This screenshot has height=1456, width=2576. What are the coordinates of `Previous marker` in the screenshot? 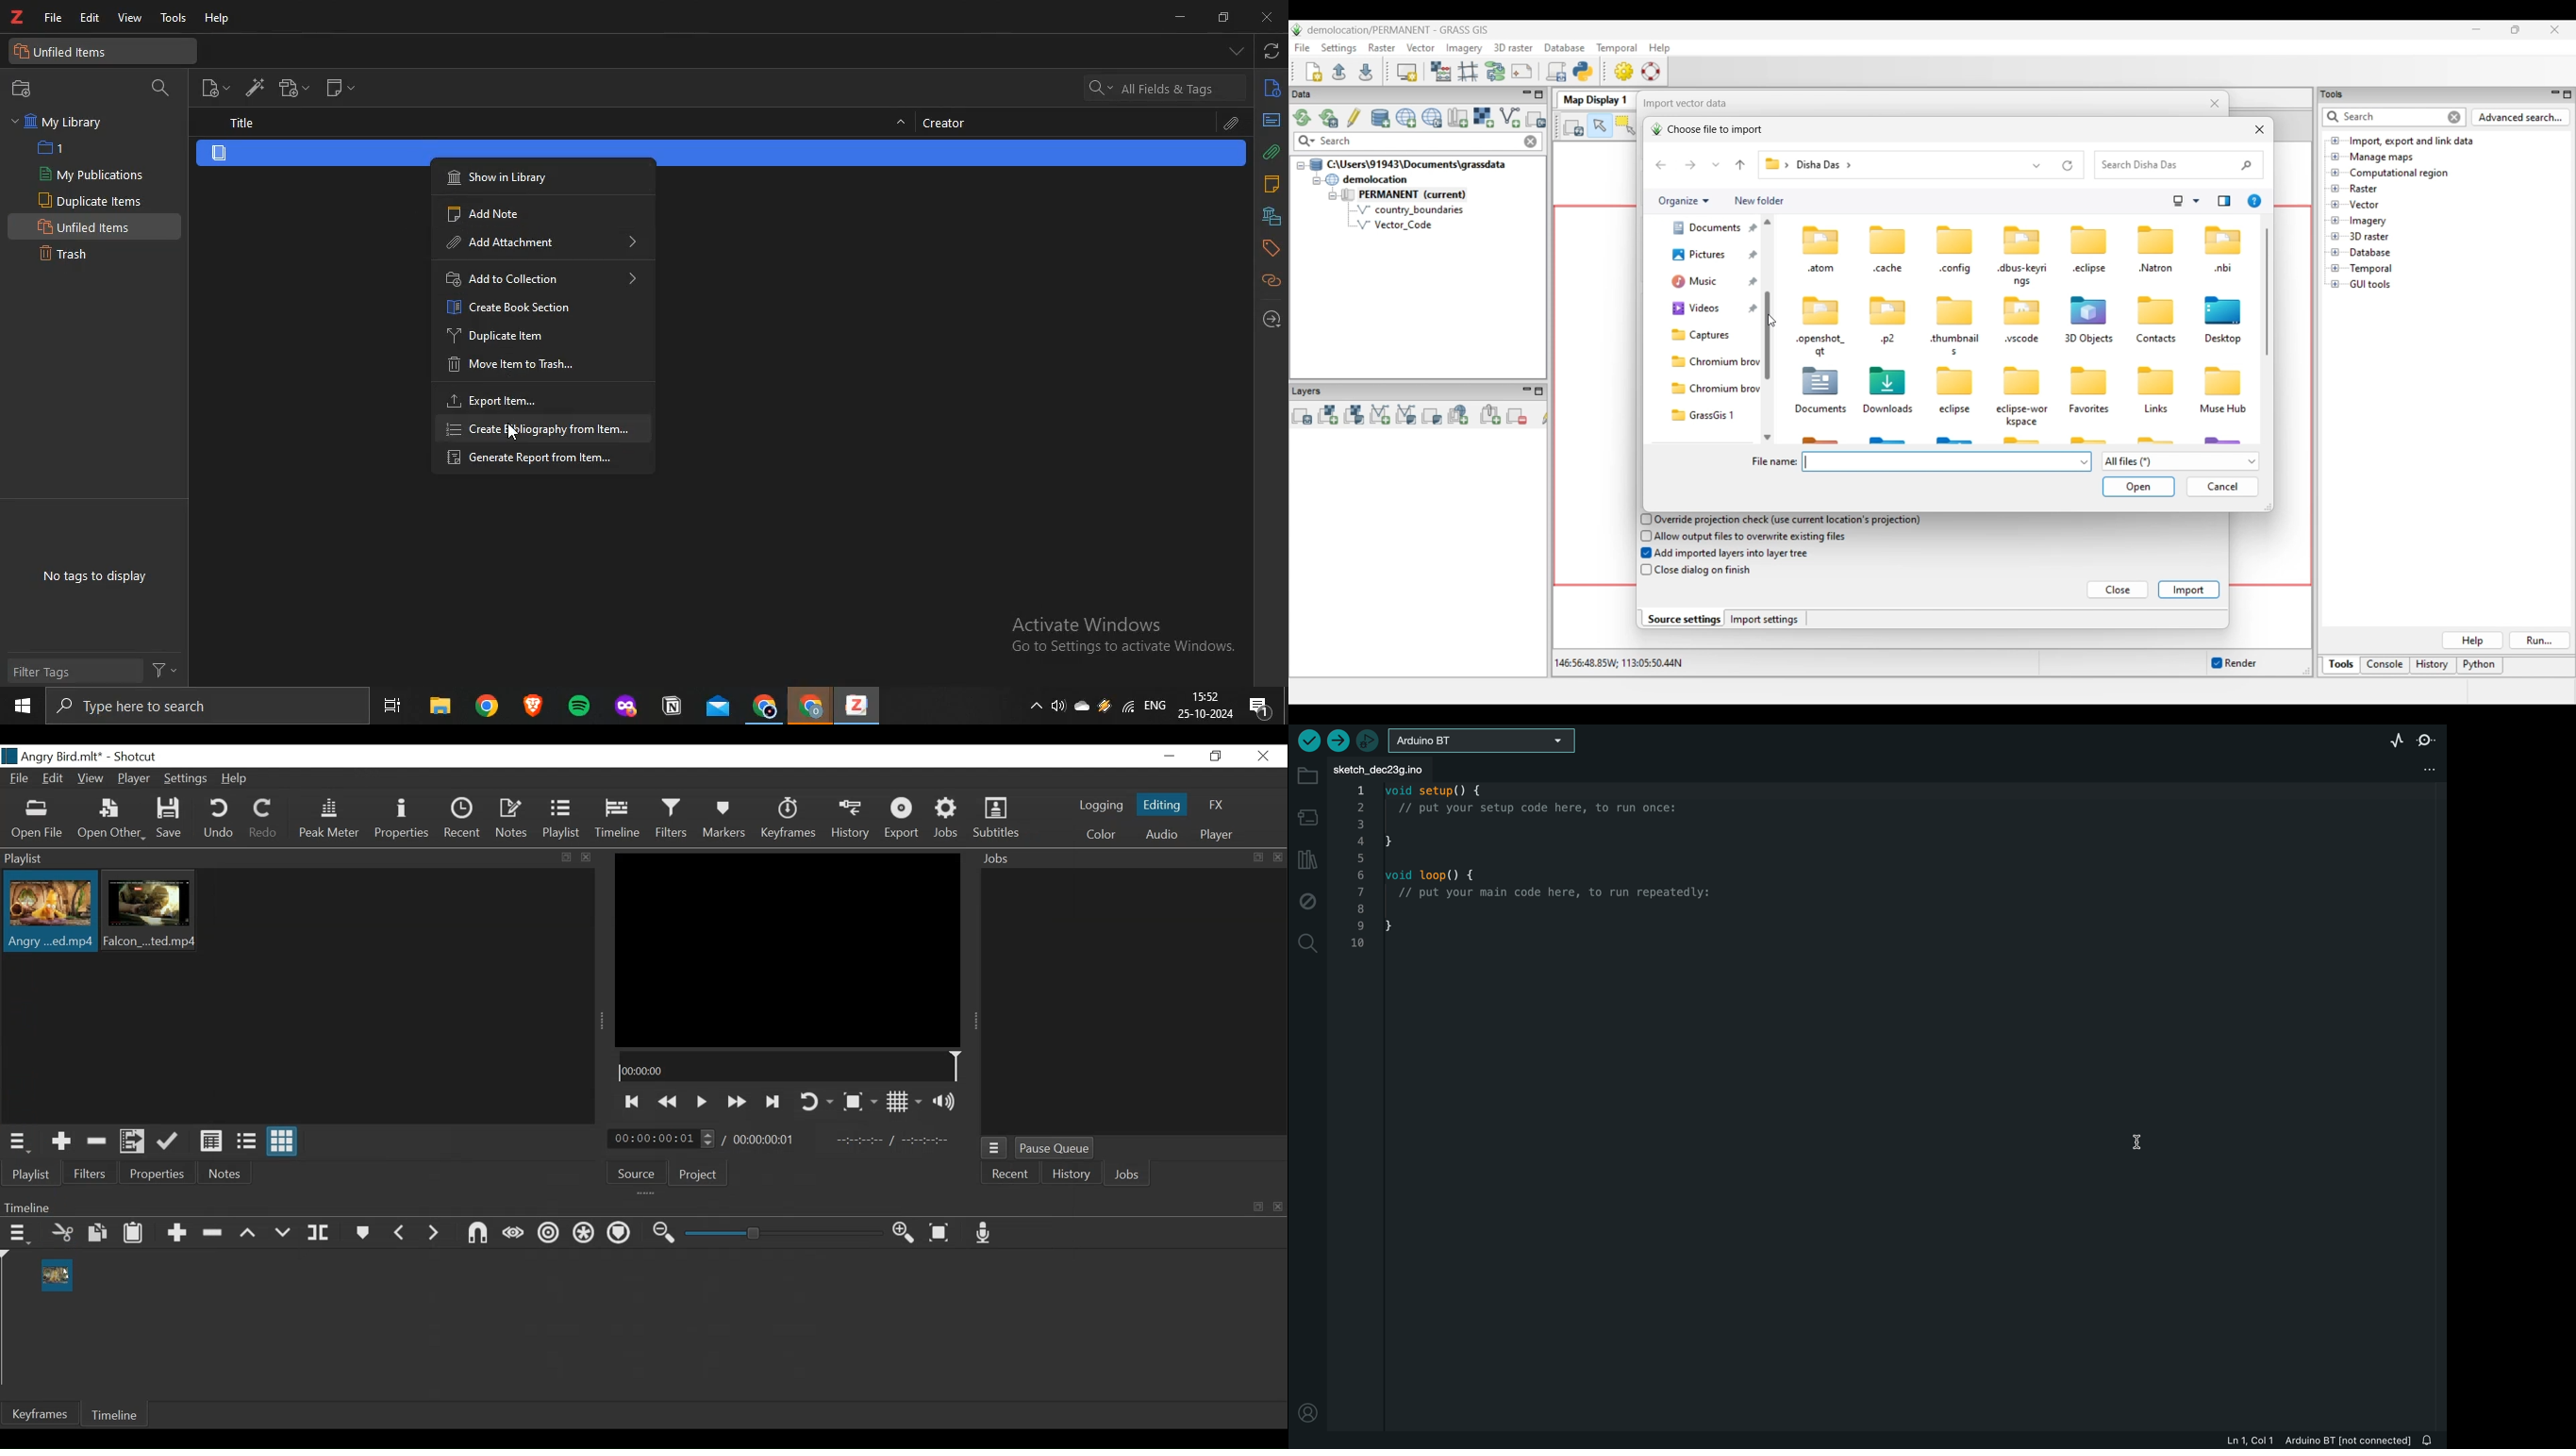 It's located at (400, 1234).